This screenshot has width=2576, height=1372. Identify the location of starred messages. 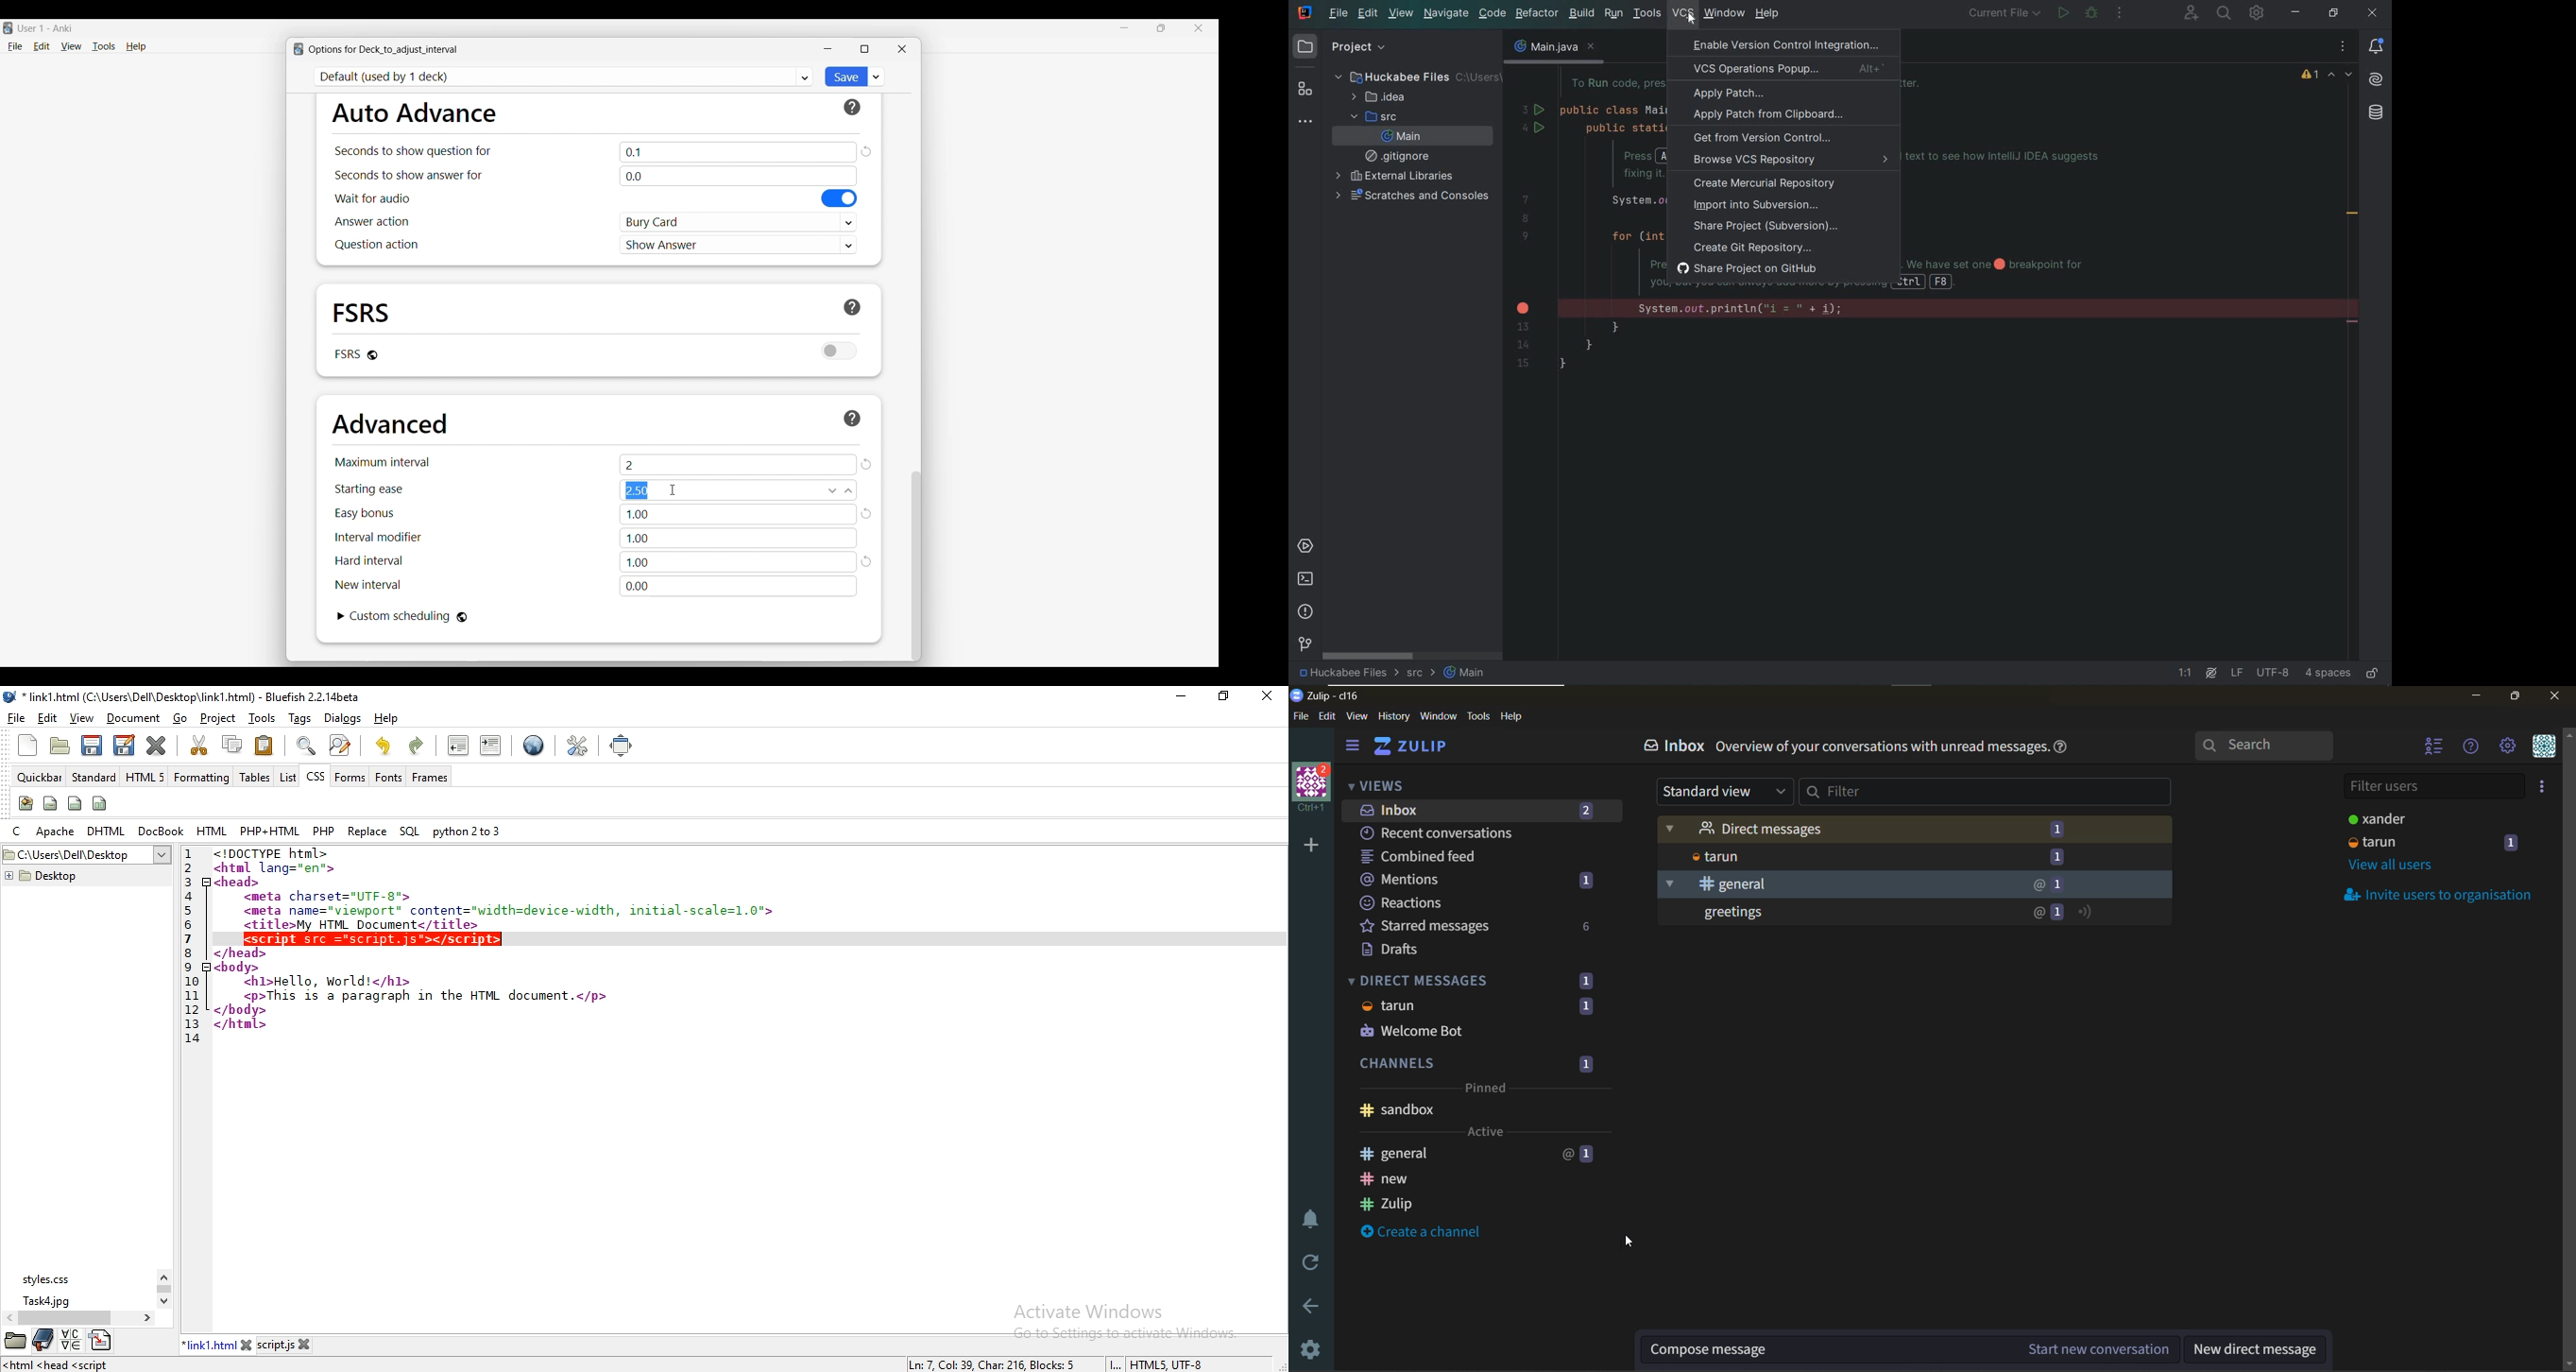
(1477, 925).